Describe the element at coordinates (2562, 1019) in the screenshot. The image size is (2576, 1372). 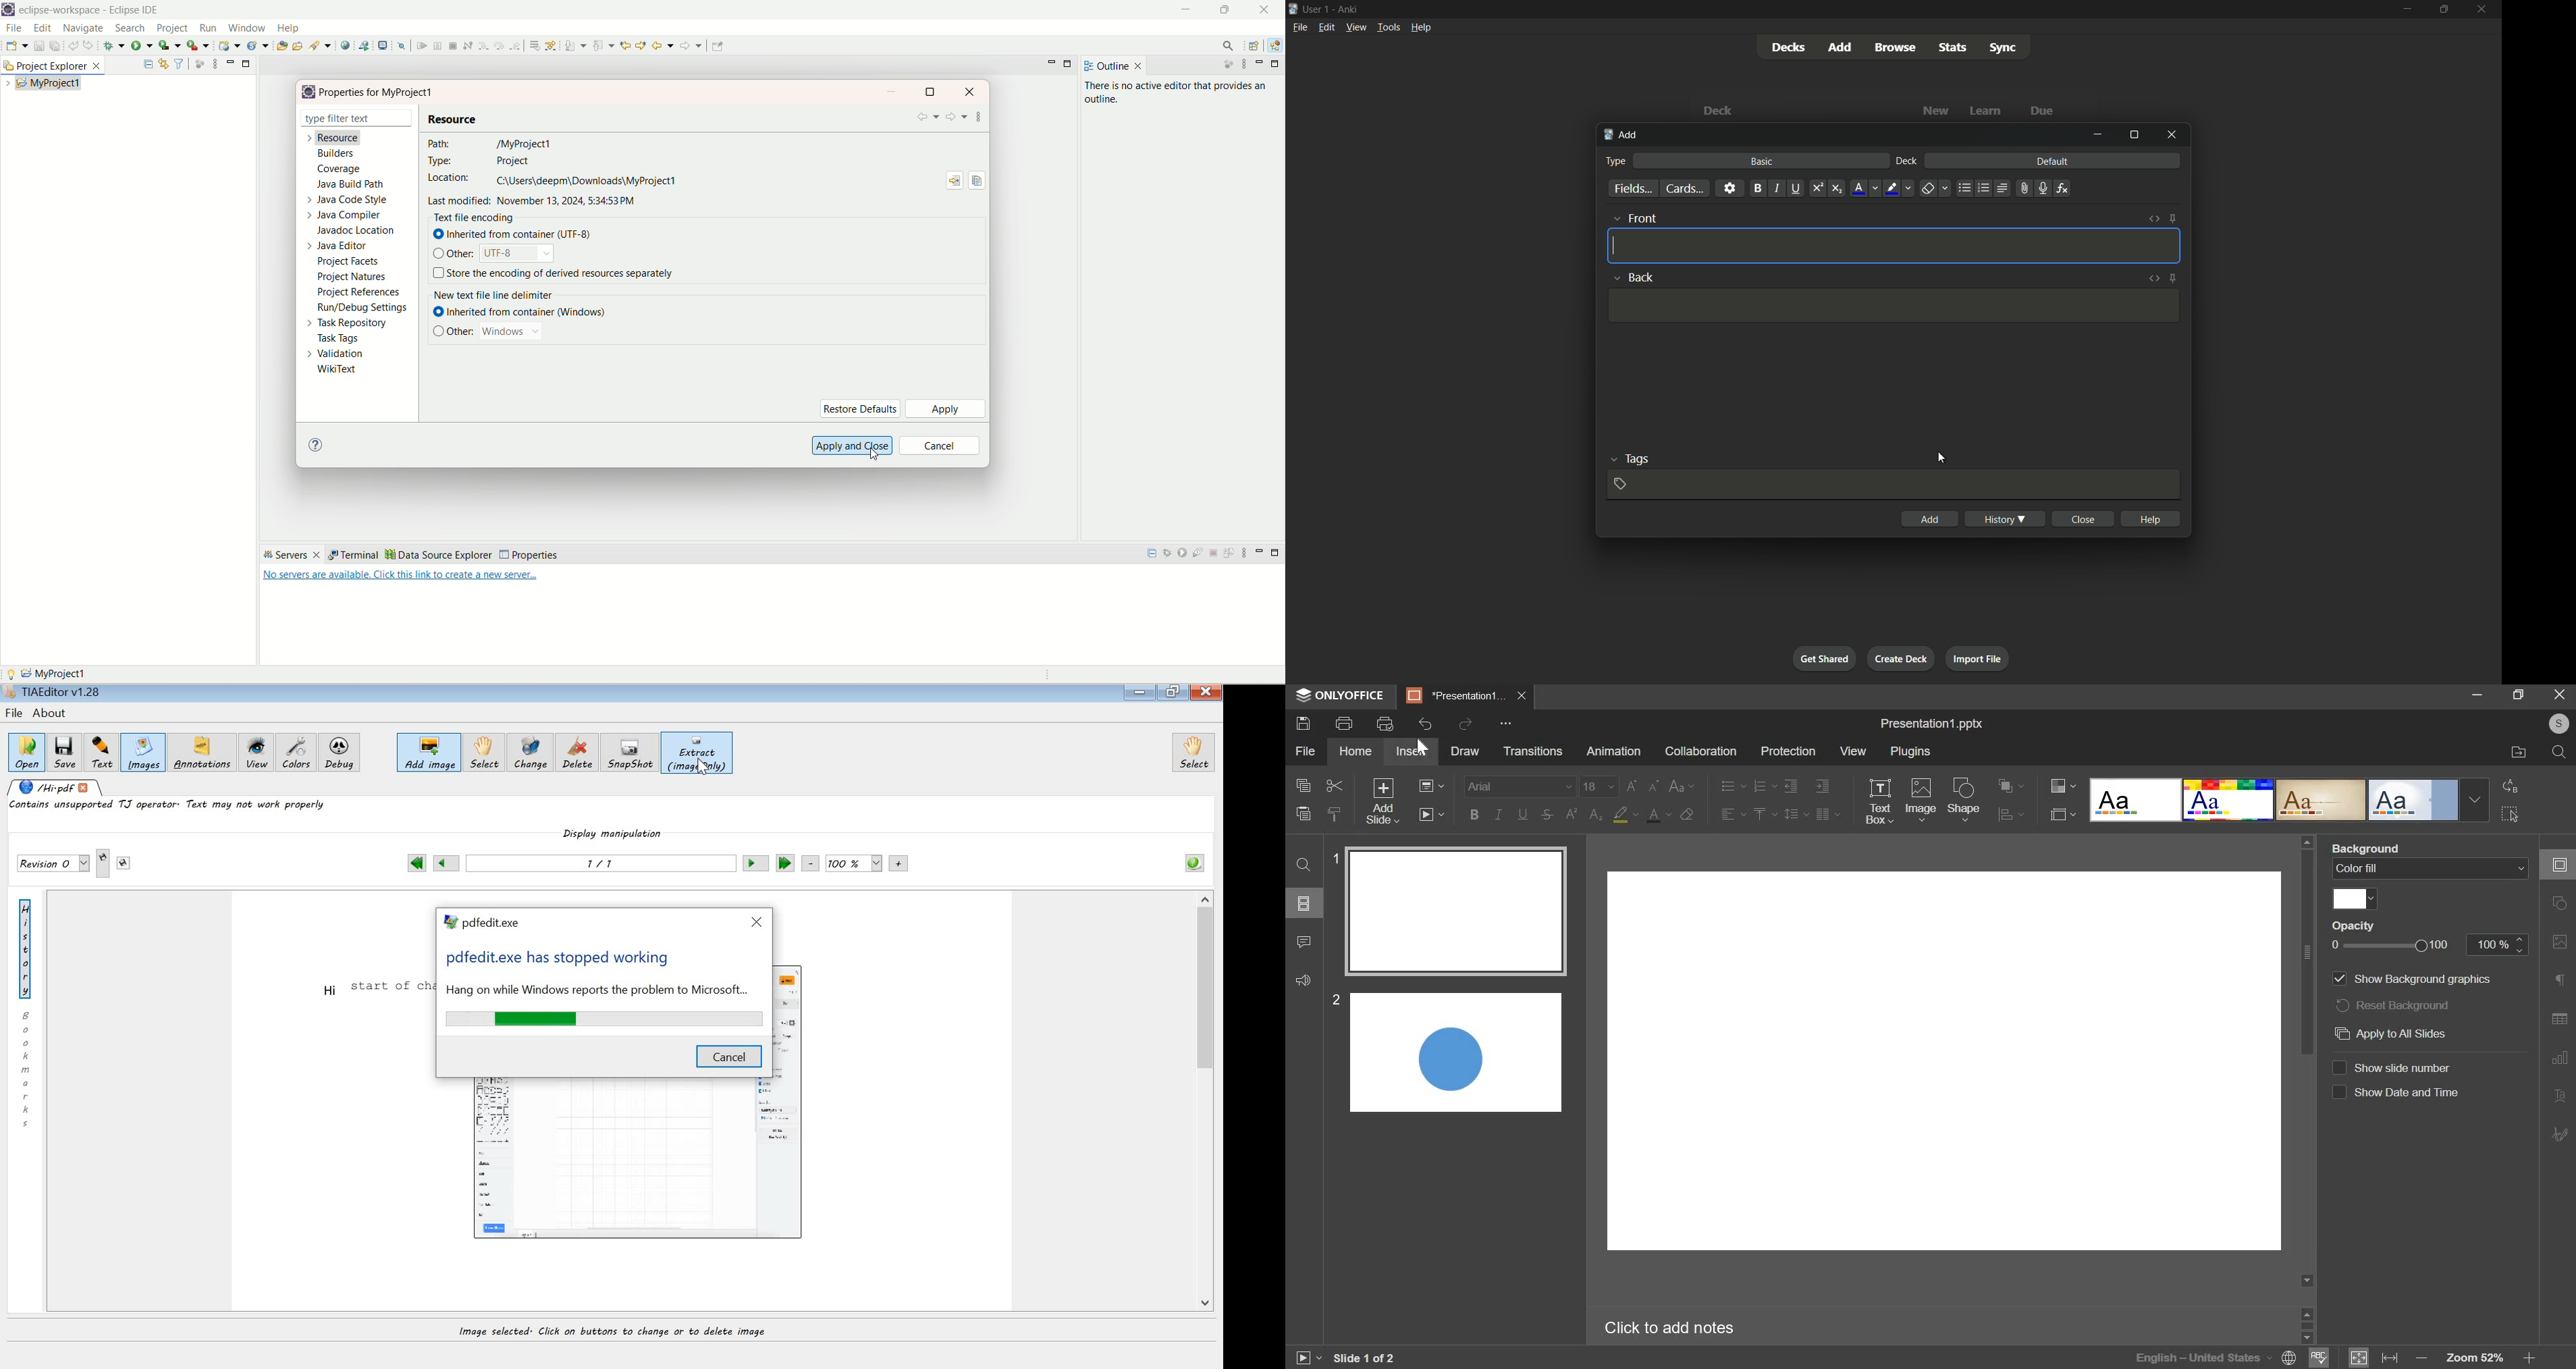
I see `Table settings` at that location.